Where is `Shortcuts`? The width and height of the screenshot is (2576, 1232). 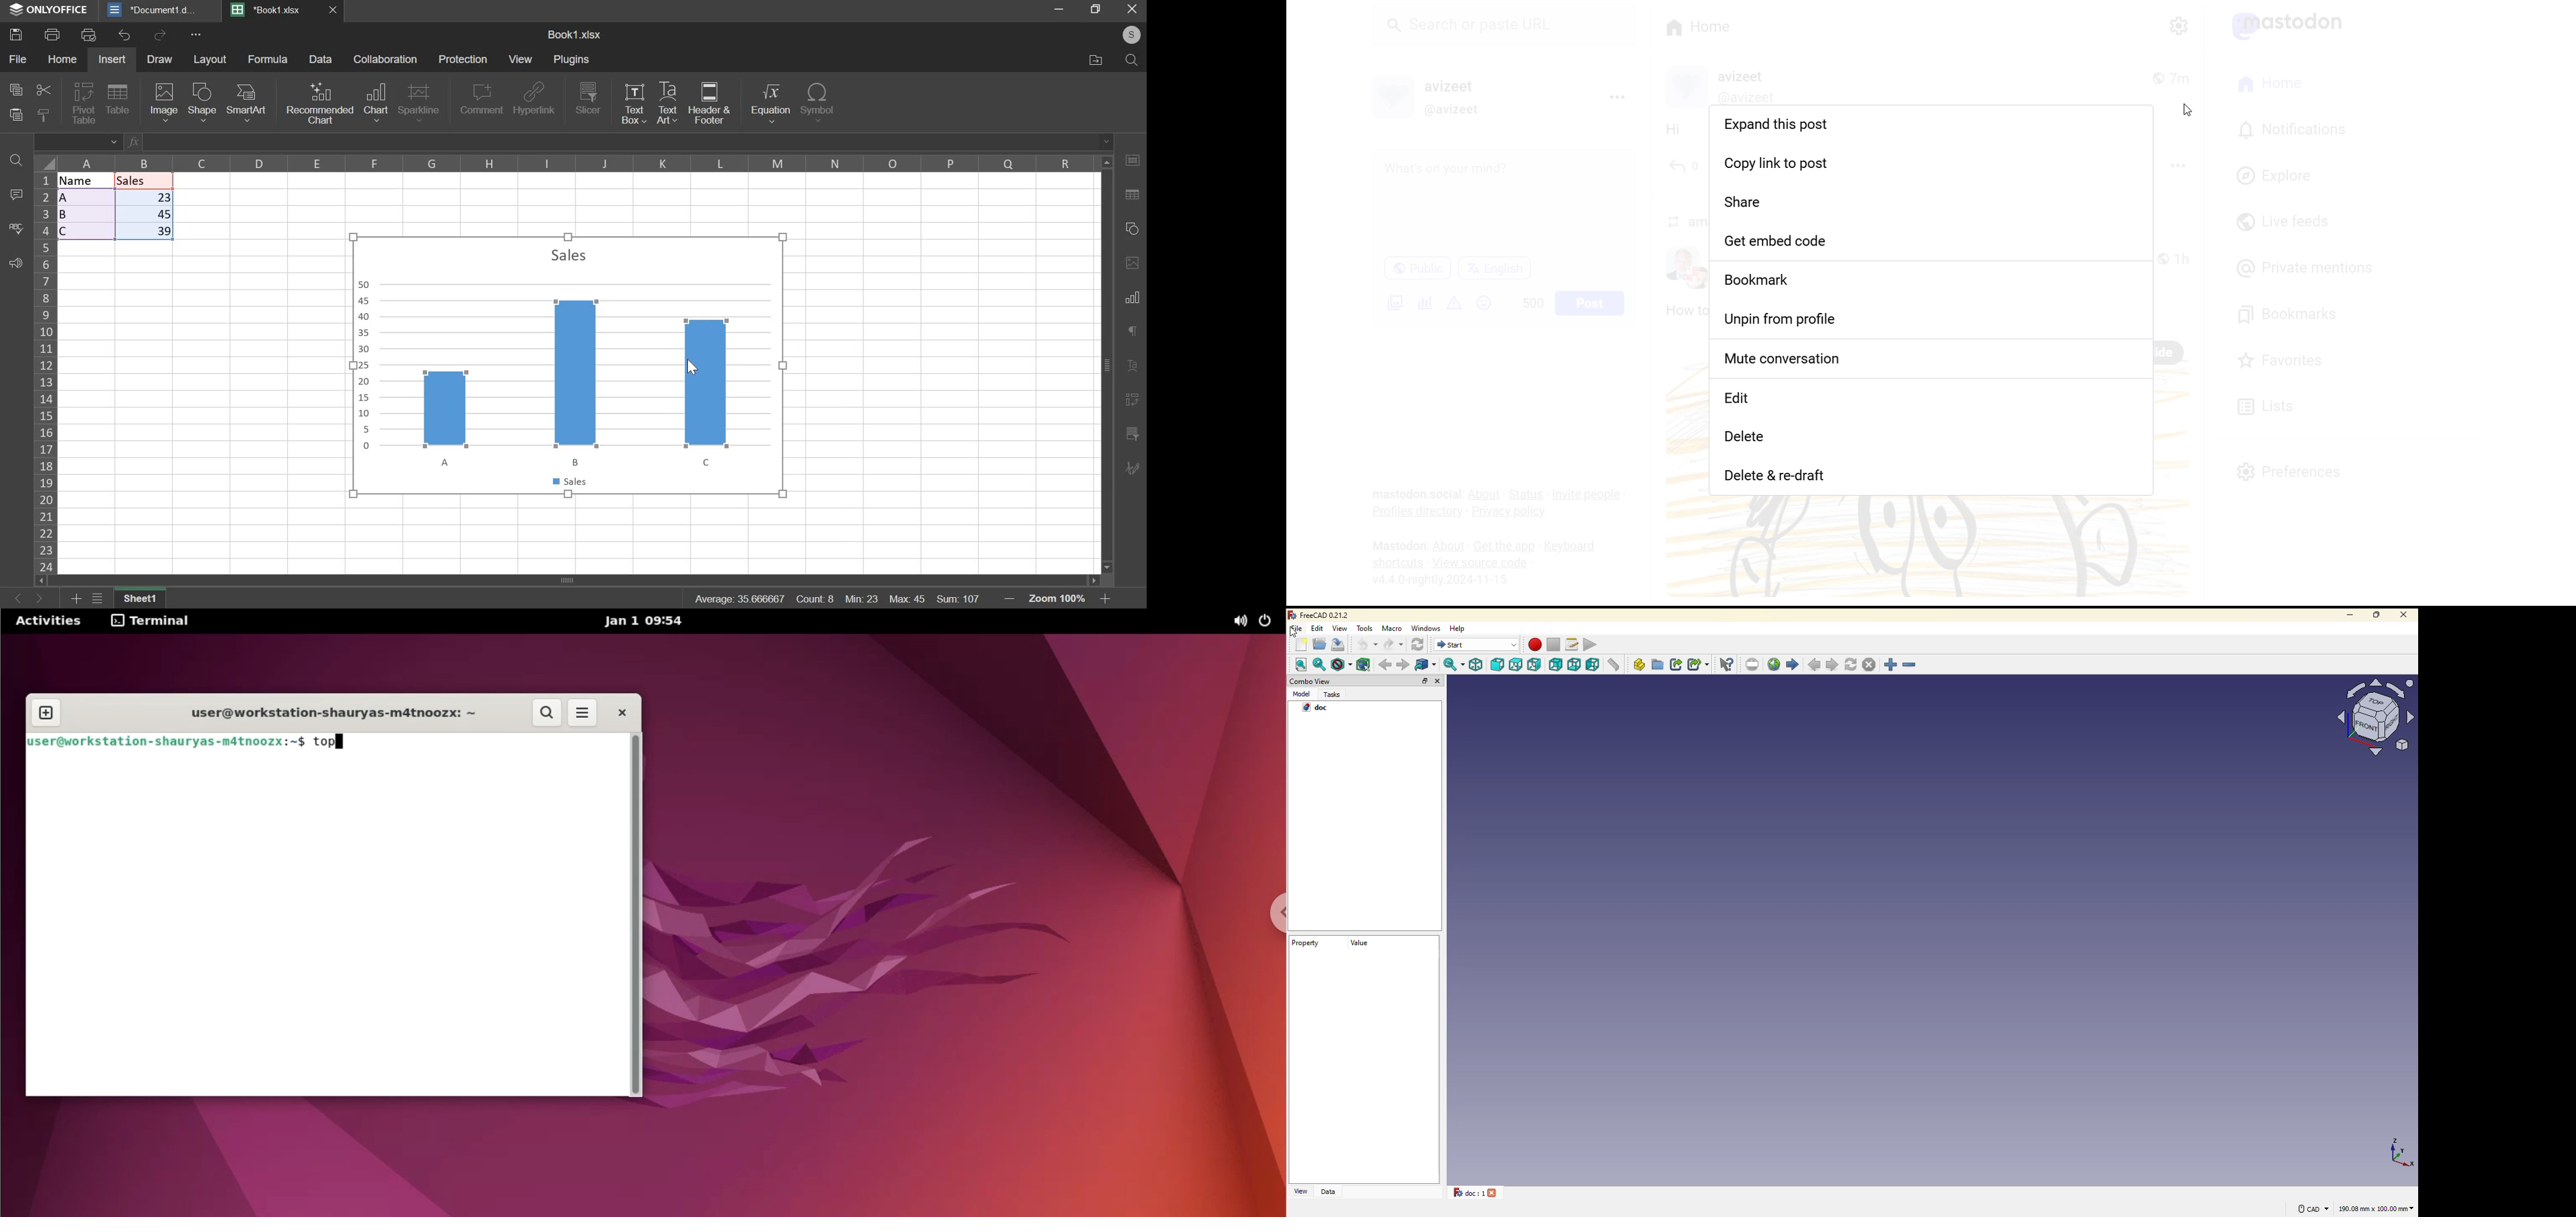 Shortcuts is located at coordinates (1397, 562).